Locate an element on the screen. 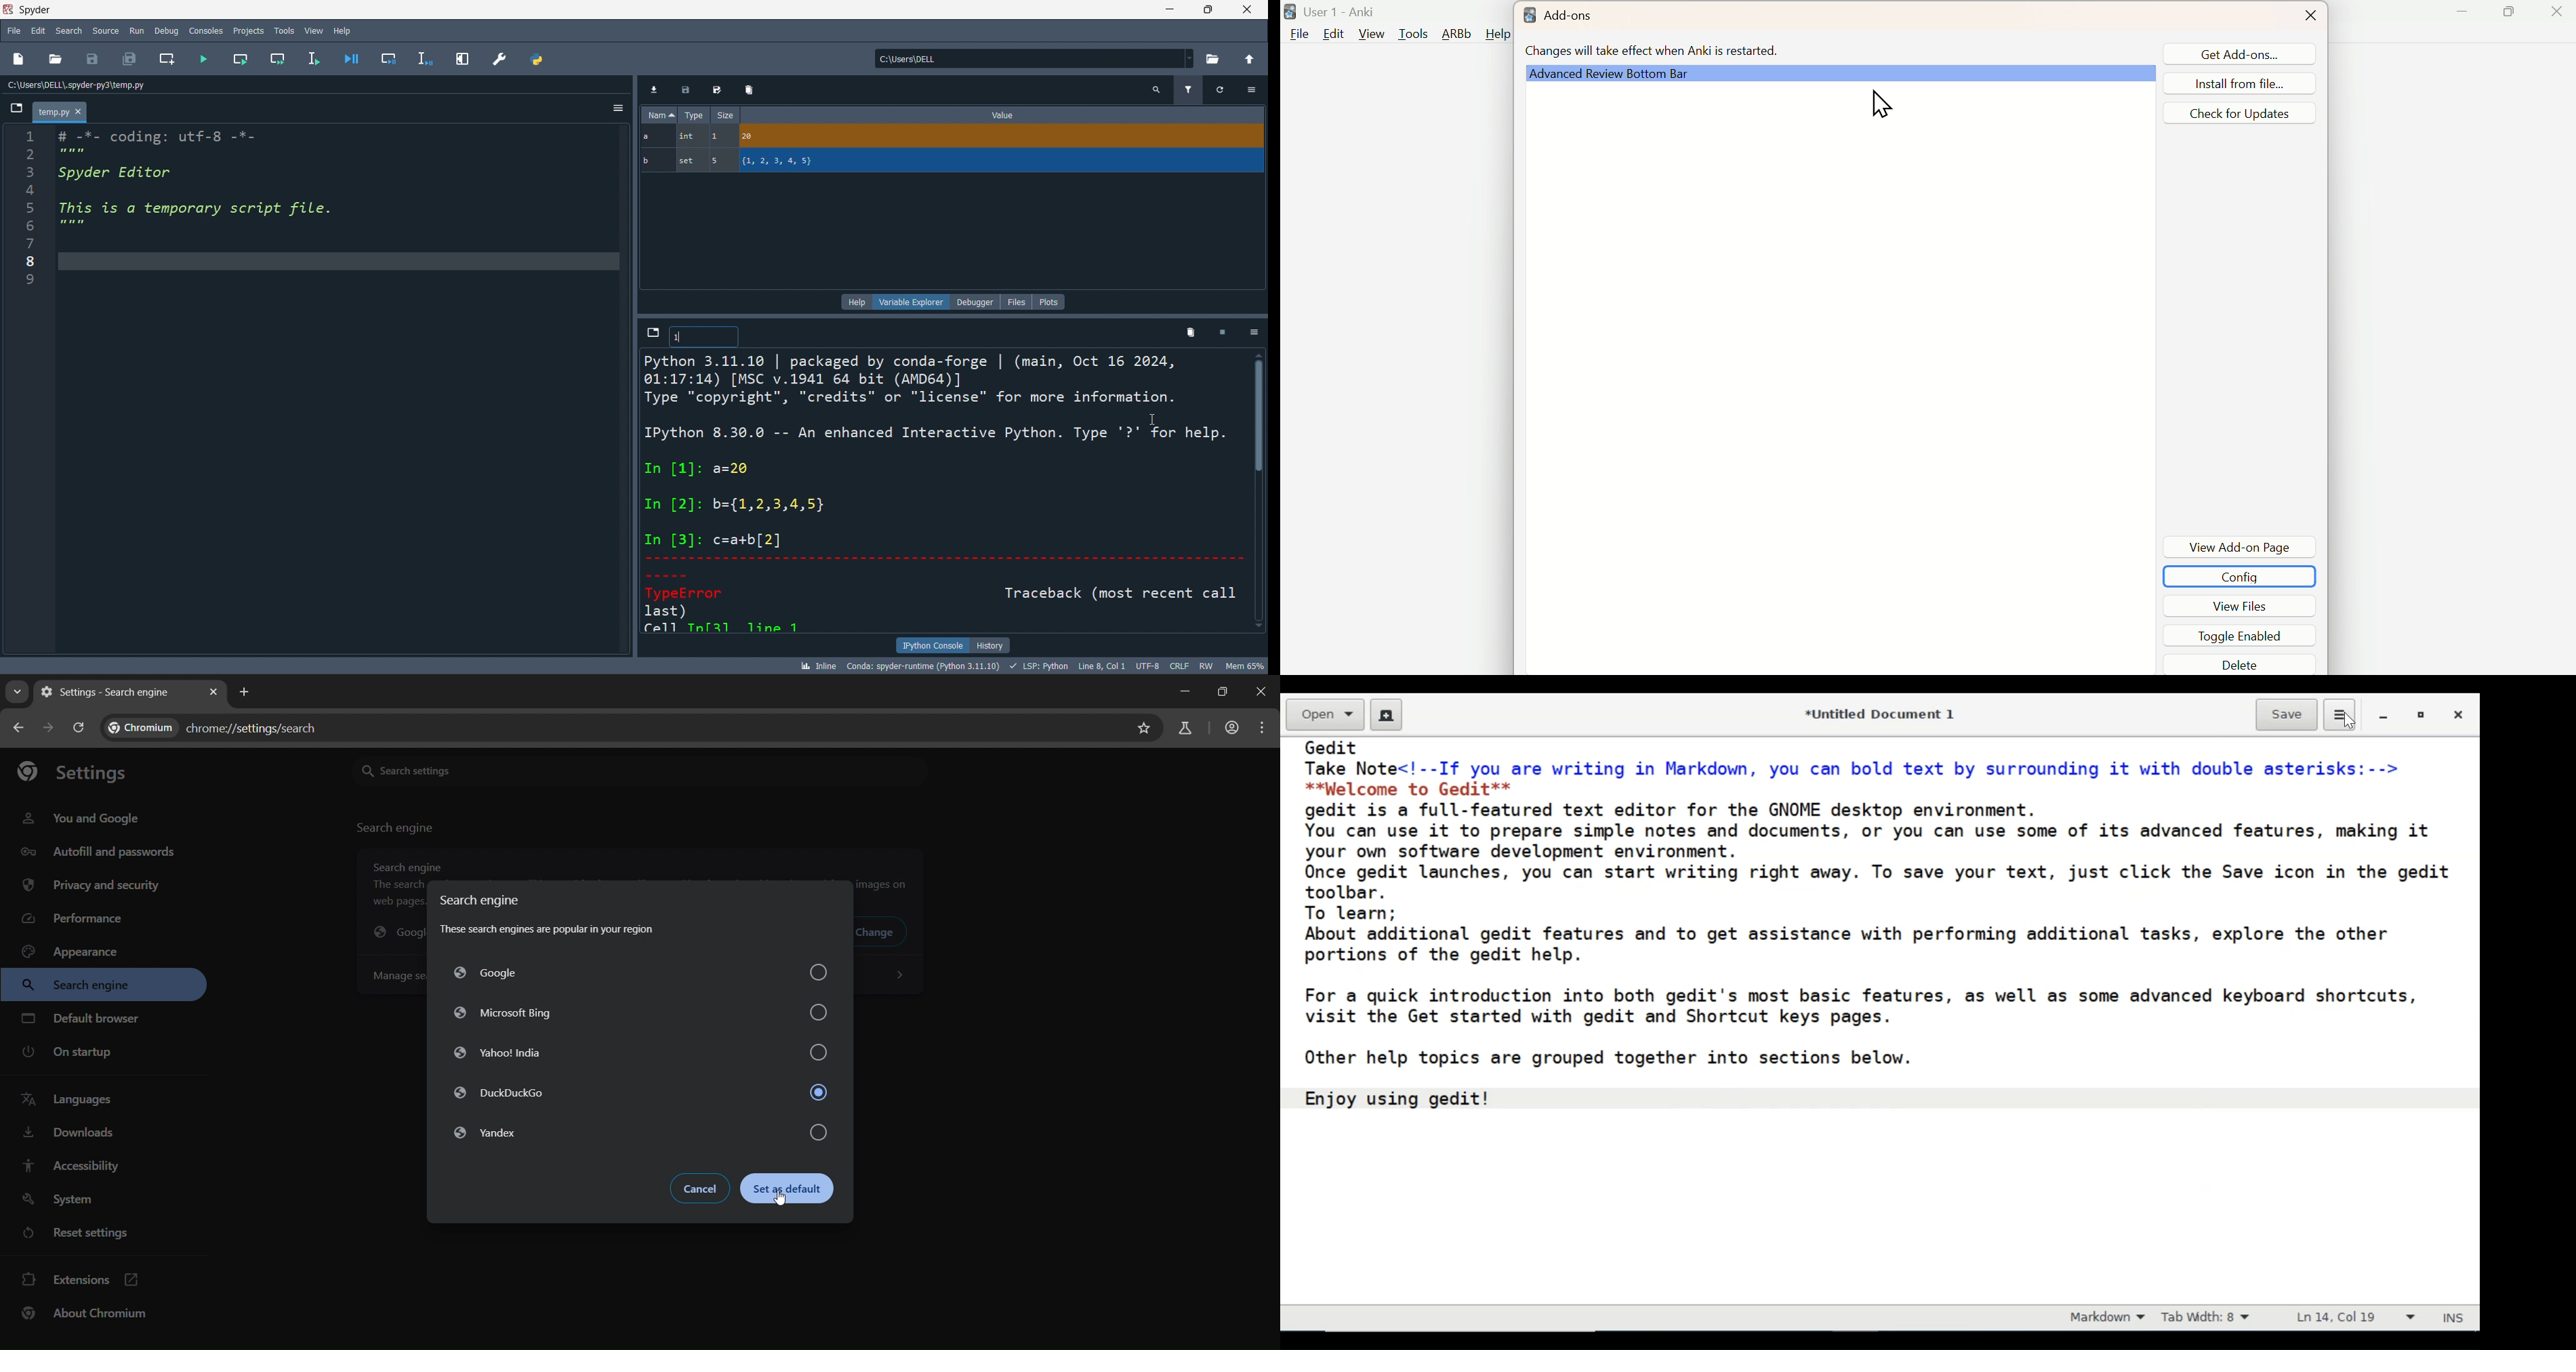 Image resolution: width=2576 pixels, height=1372 pixels. about chromuim is located at coordinates (88, 1316).